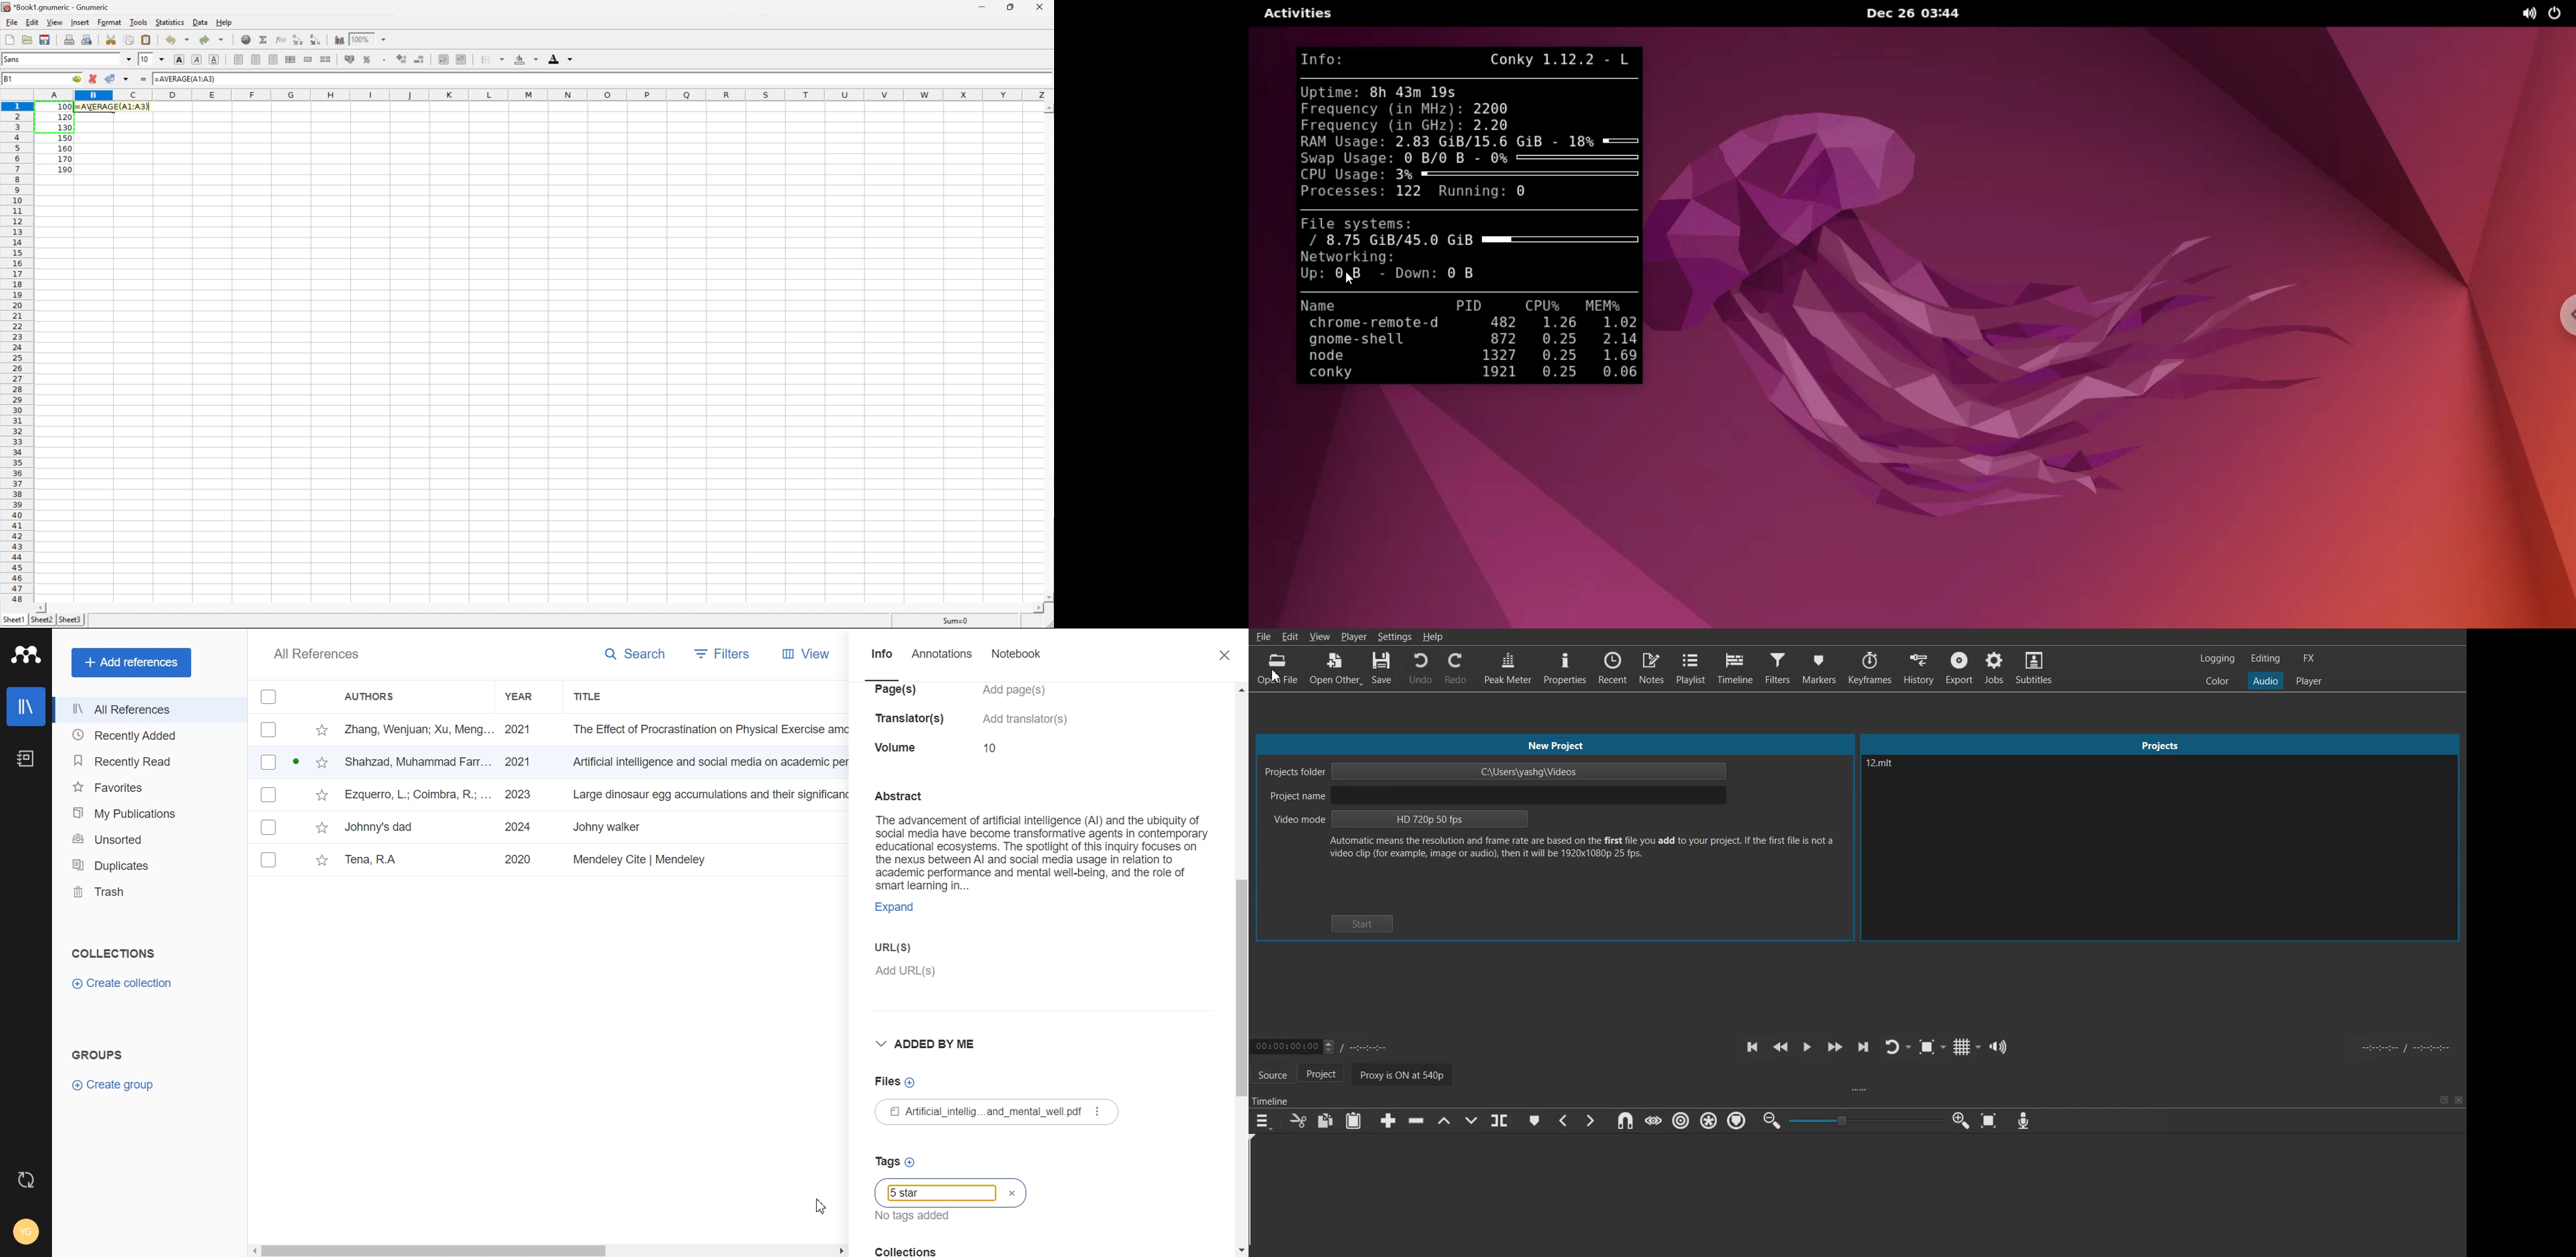  Describe the element at coordinates (131, 662) in the screenshot. I see `Add references` at that location.